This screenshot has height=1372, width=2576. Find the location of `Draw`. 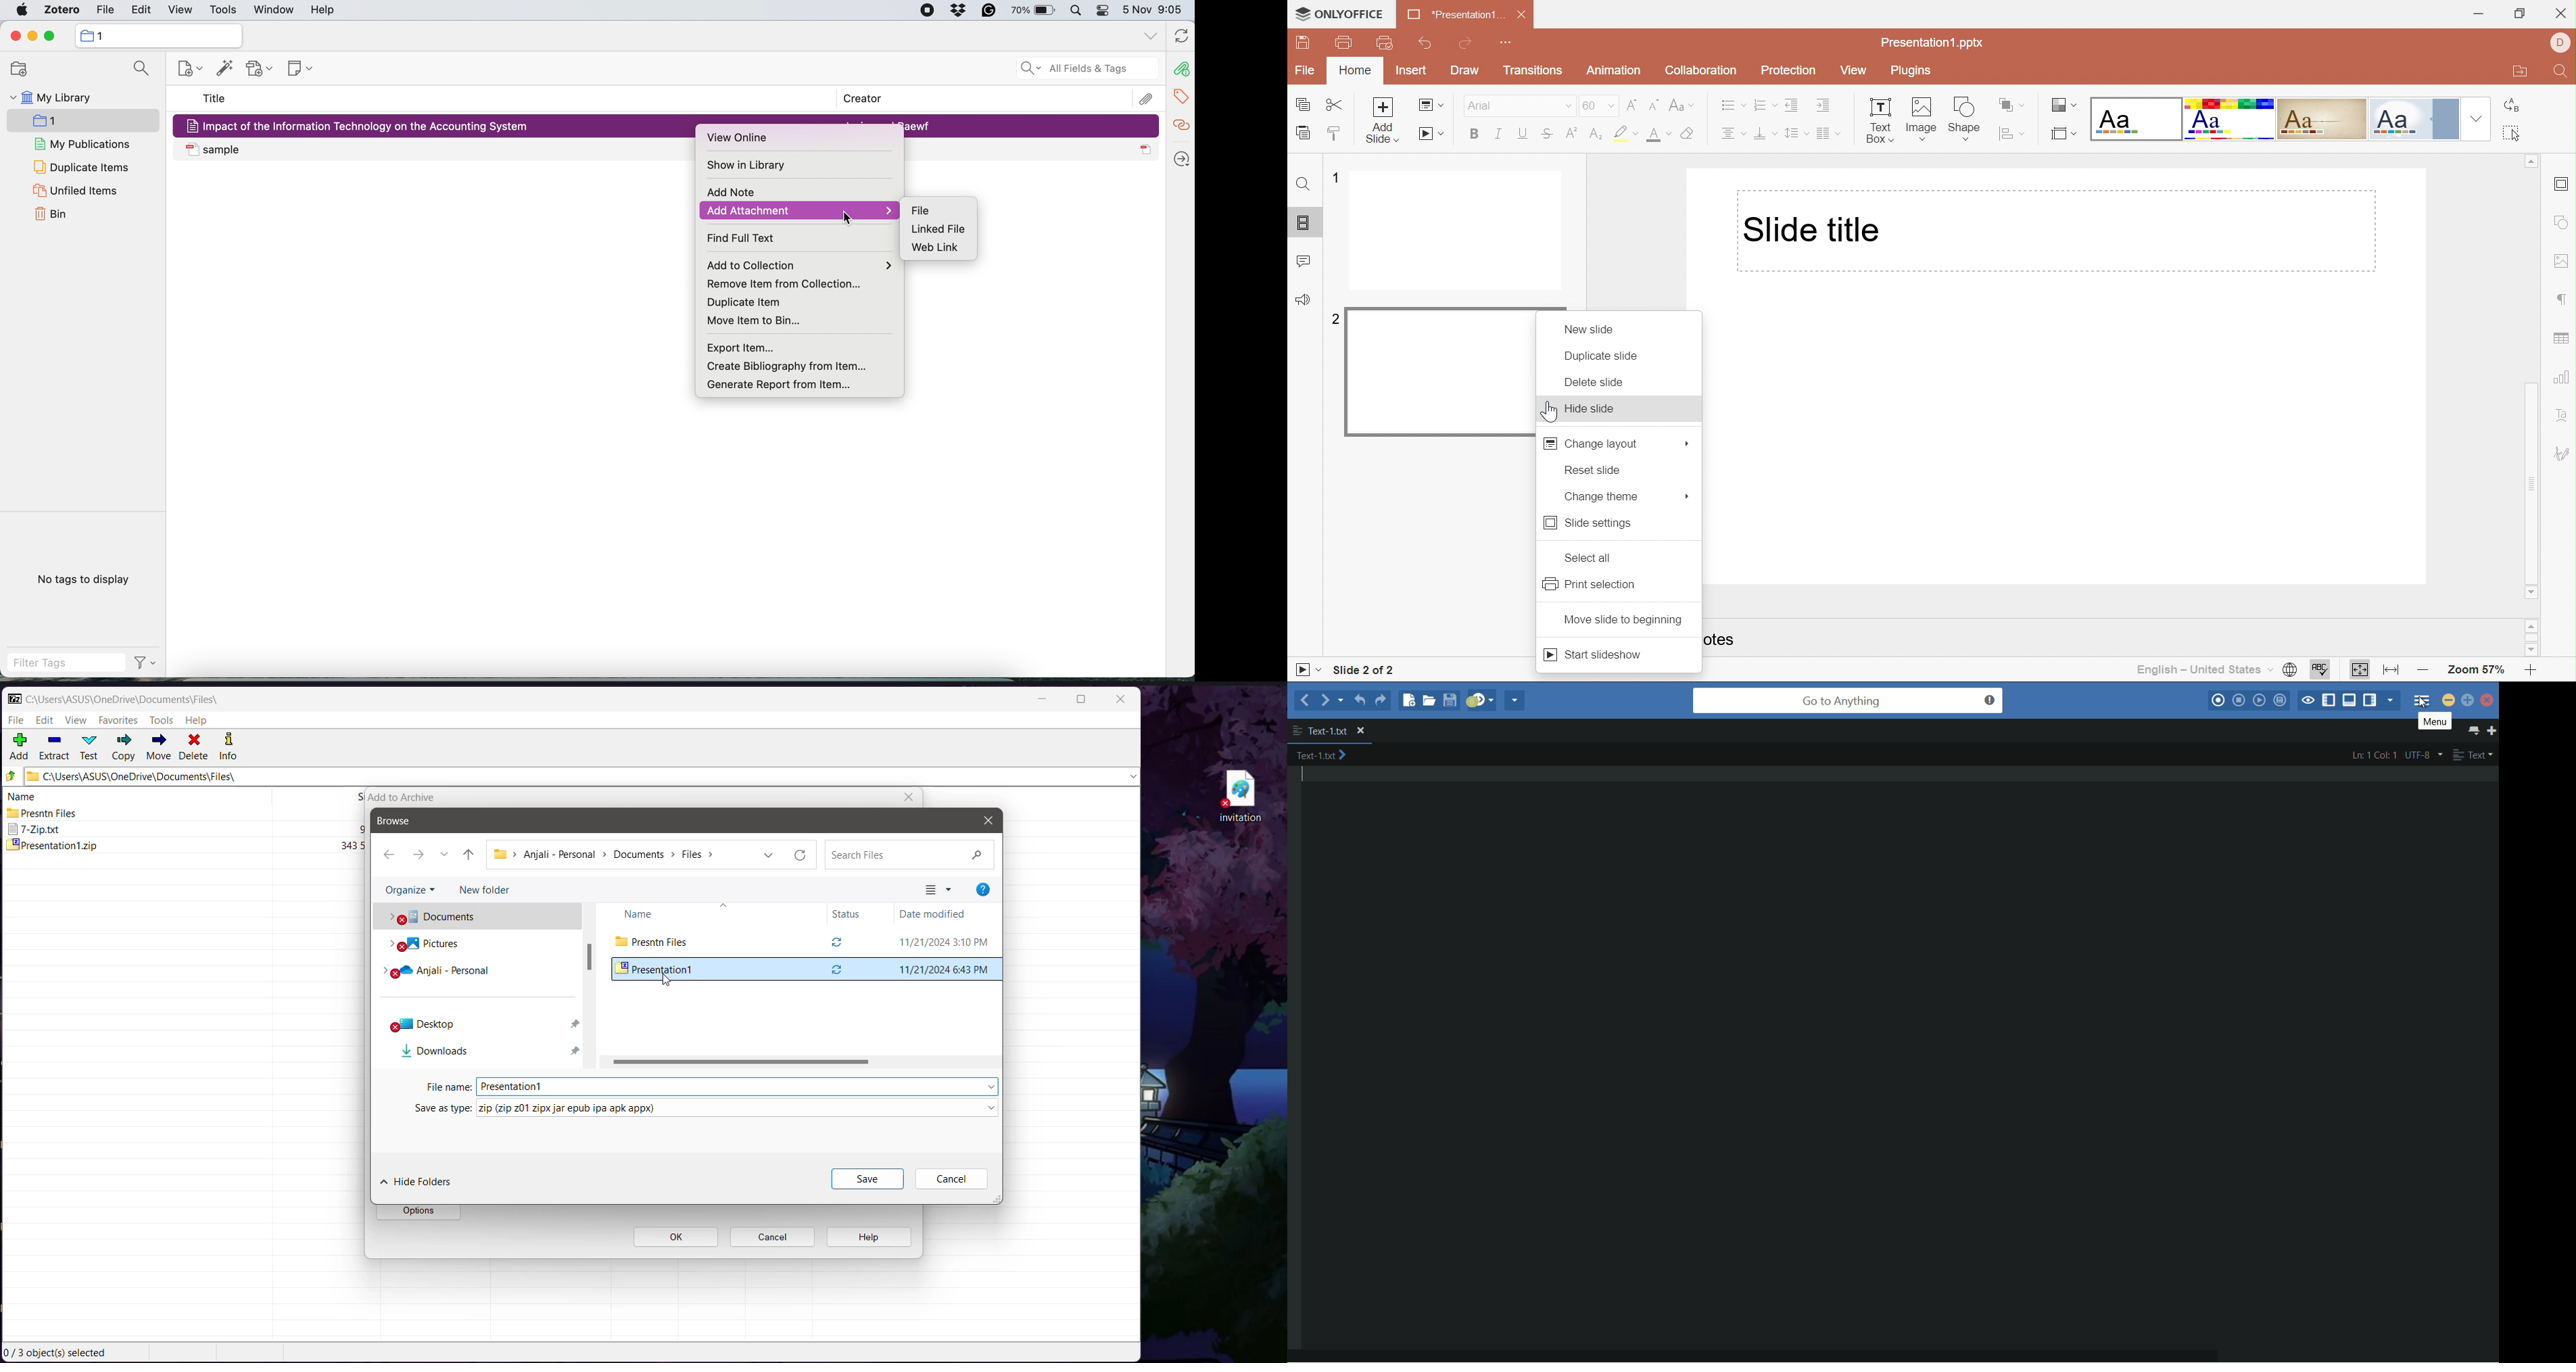

Draw is located at coordinates (1469, 70).